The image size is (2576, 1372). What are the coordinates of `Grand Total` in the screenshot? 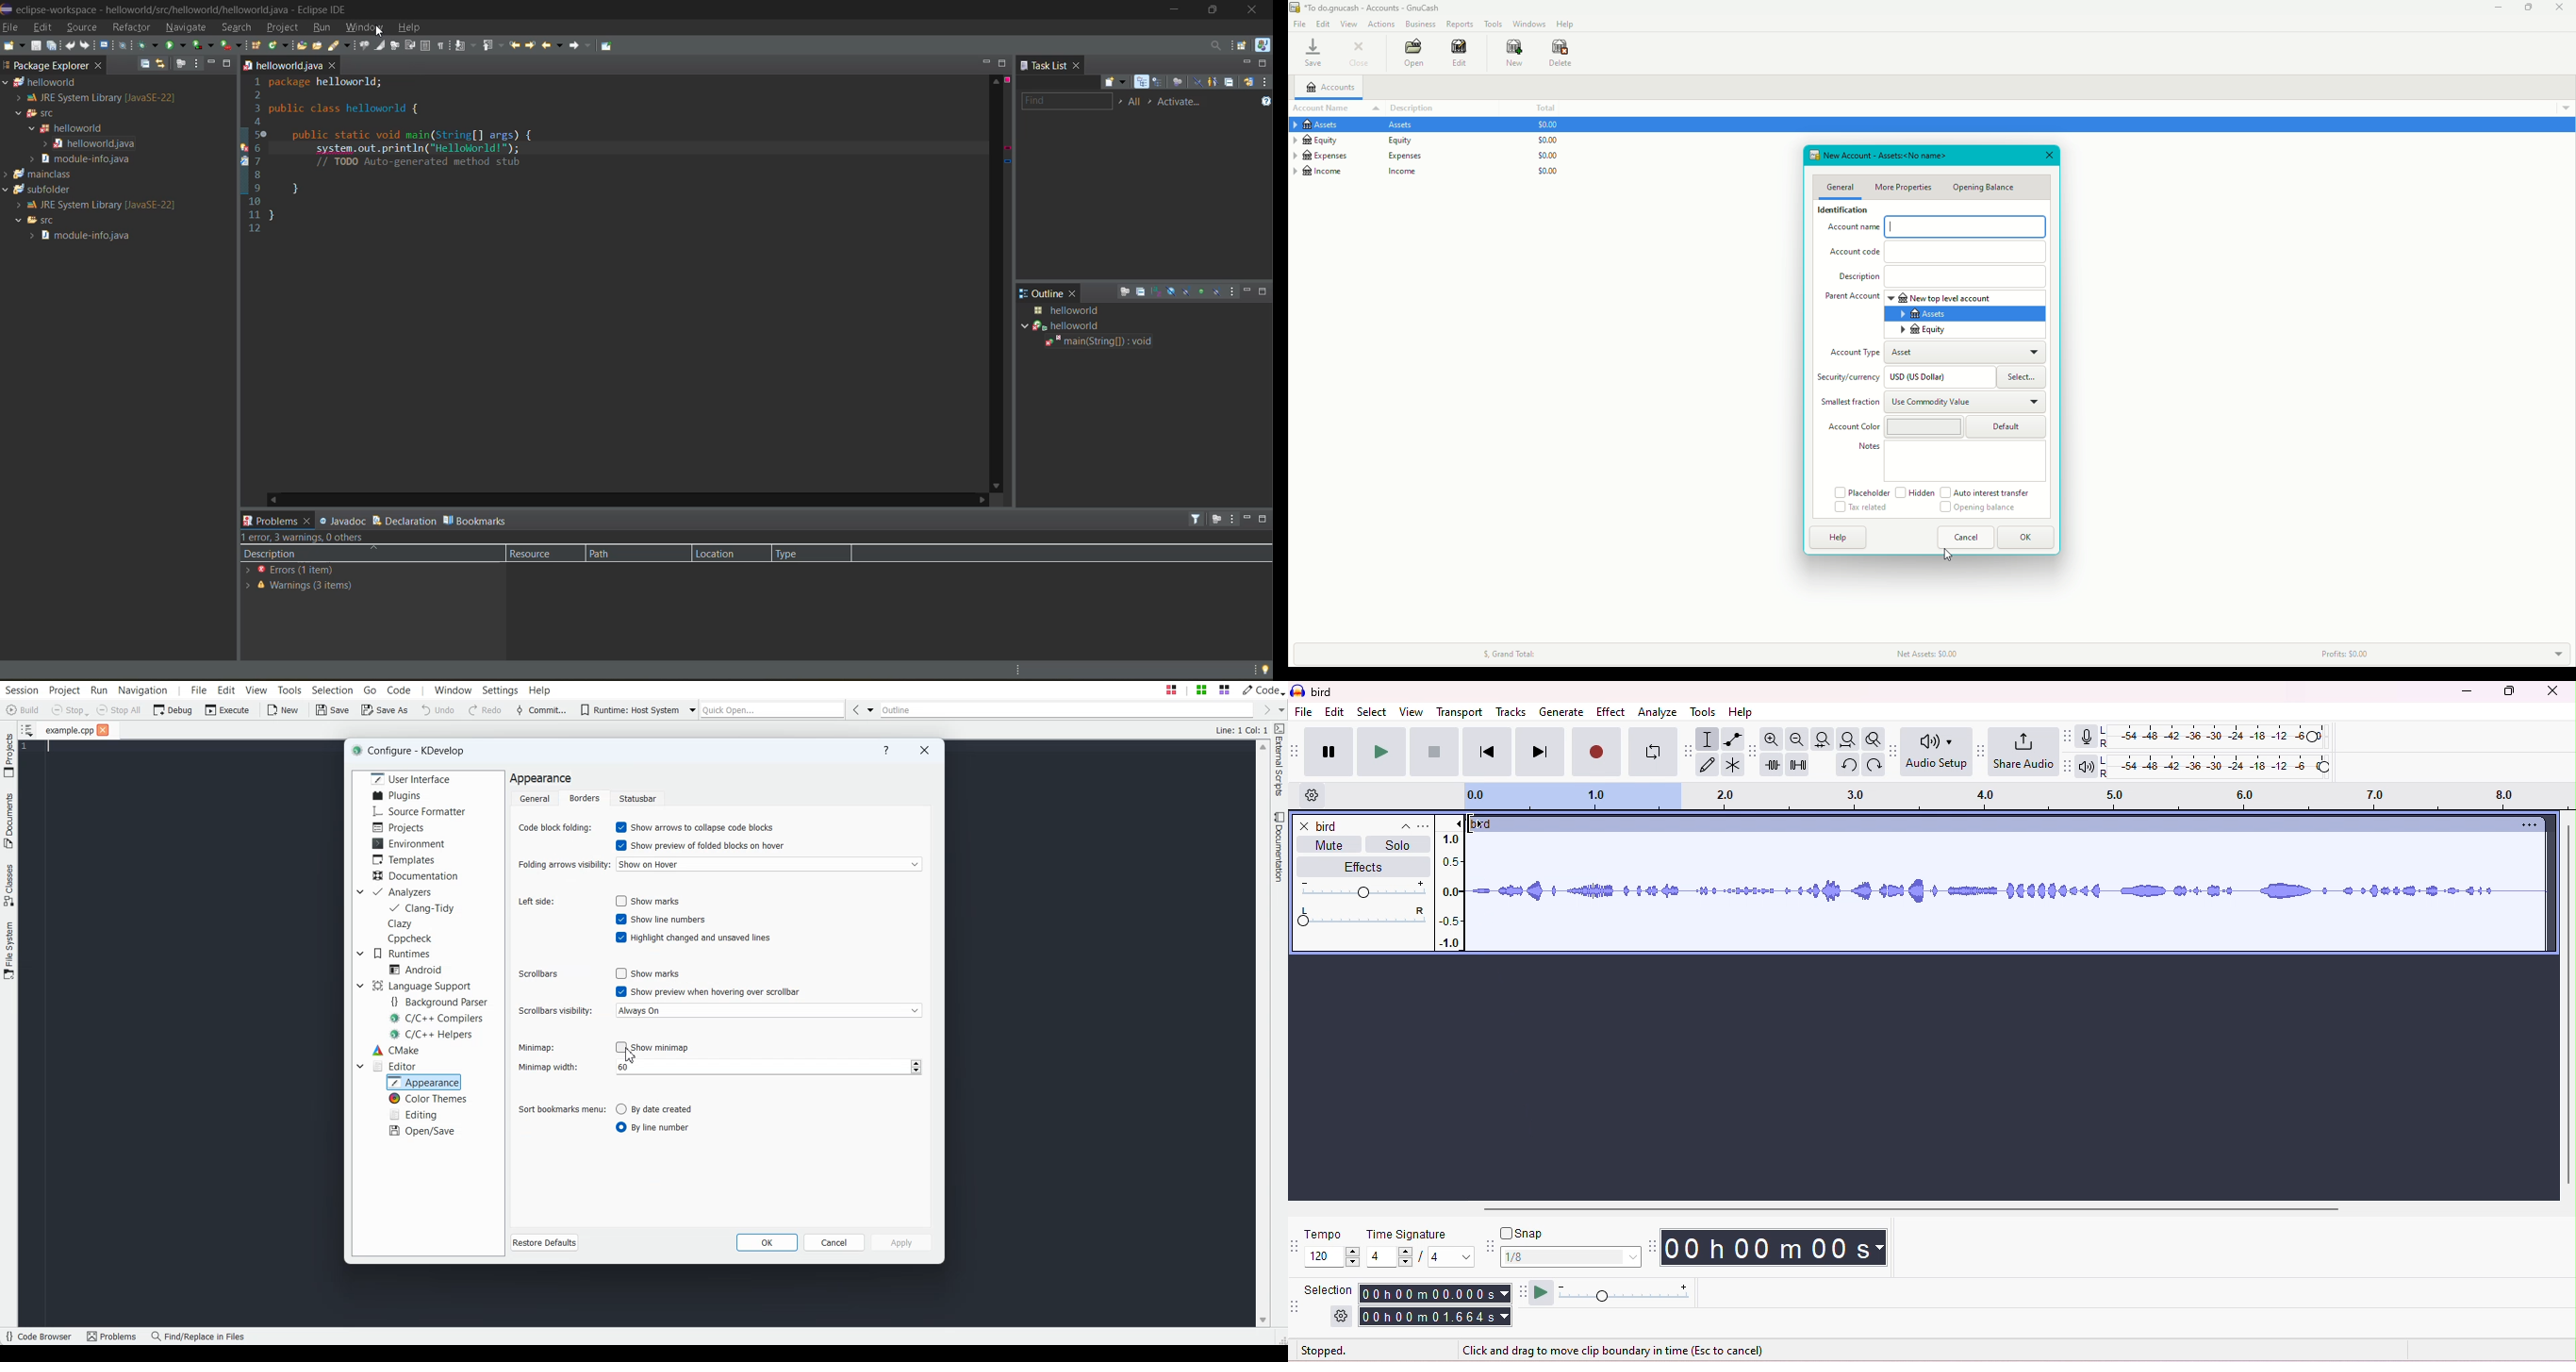 It's located at (1507, 652).